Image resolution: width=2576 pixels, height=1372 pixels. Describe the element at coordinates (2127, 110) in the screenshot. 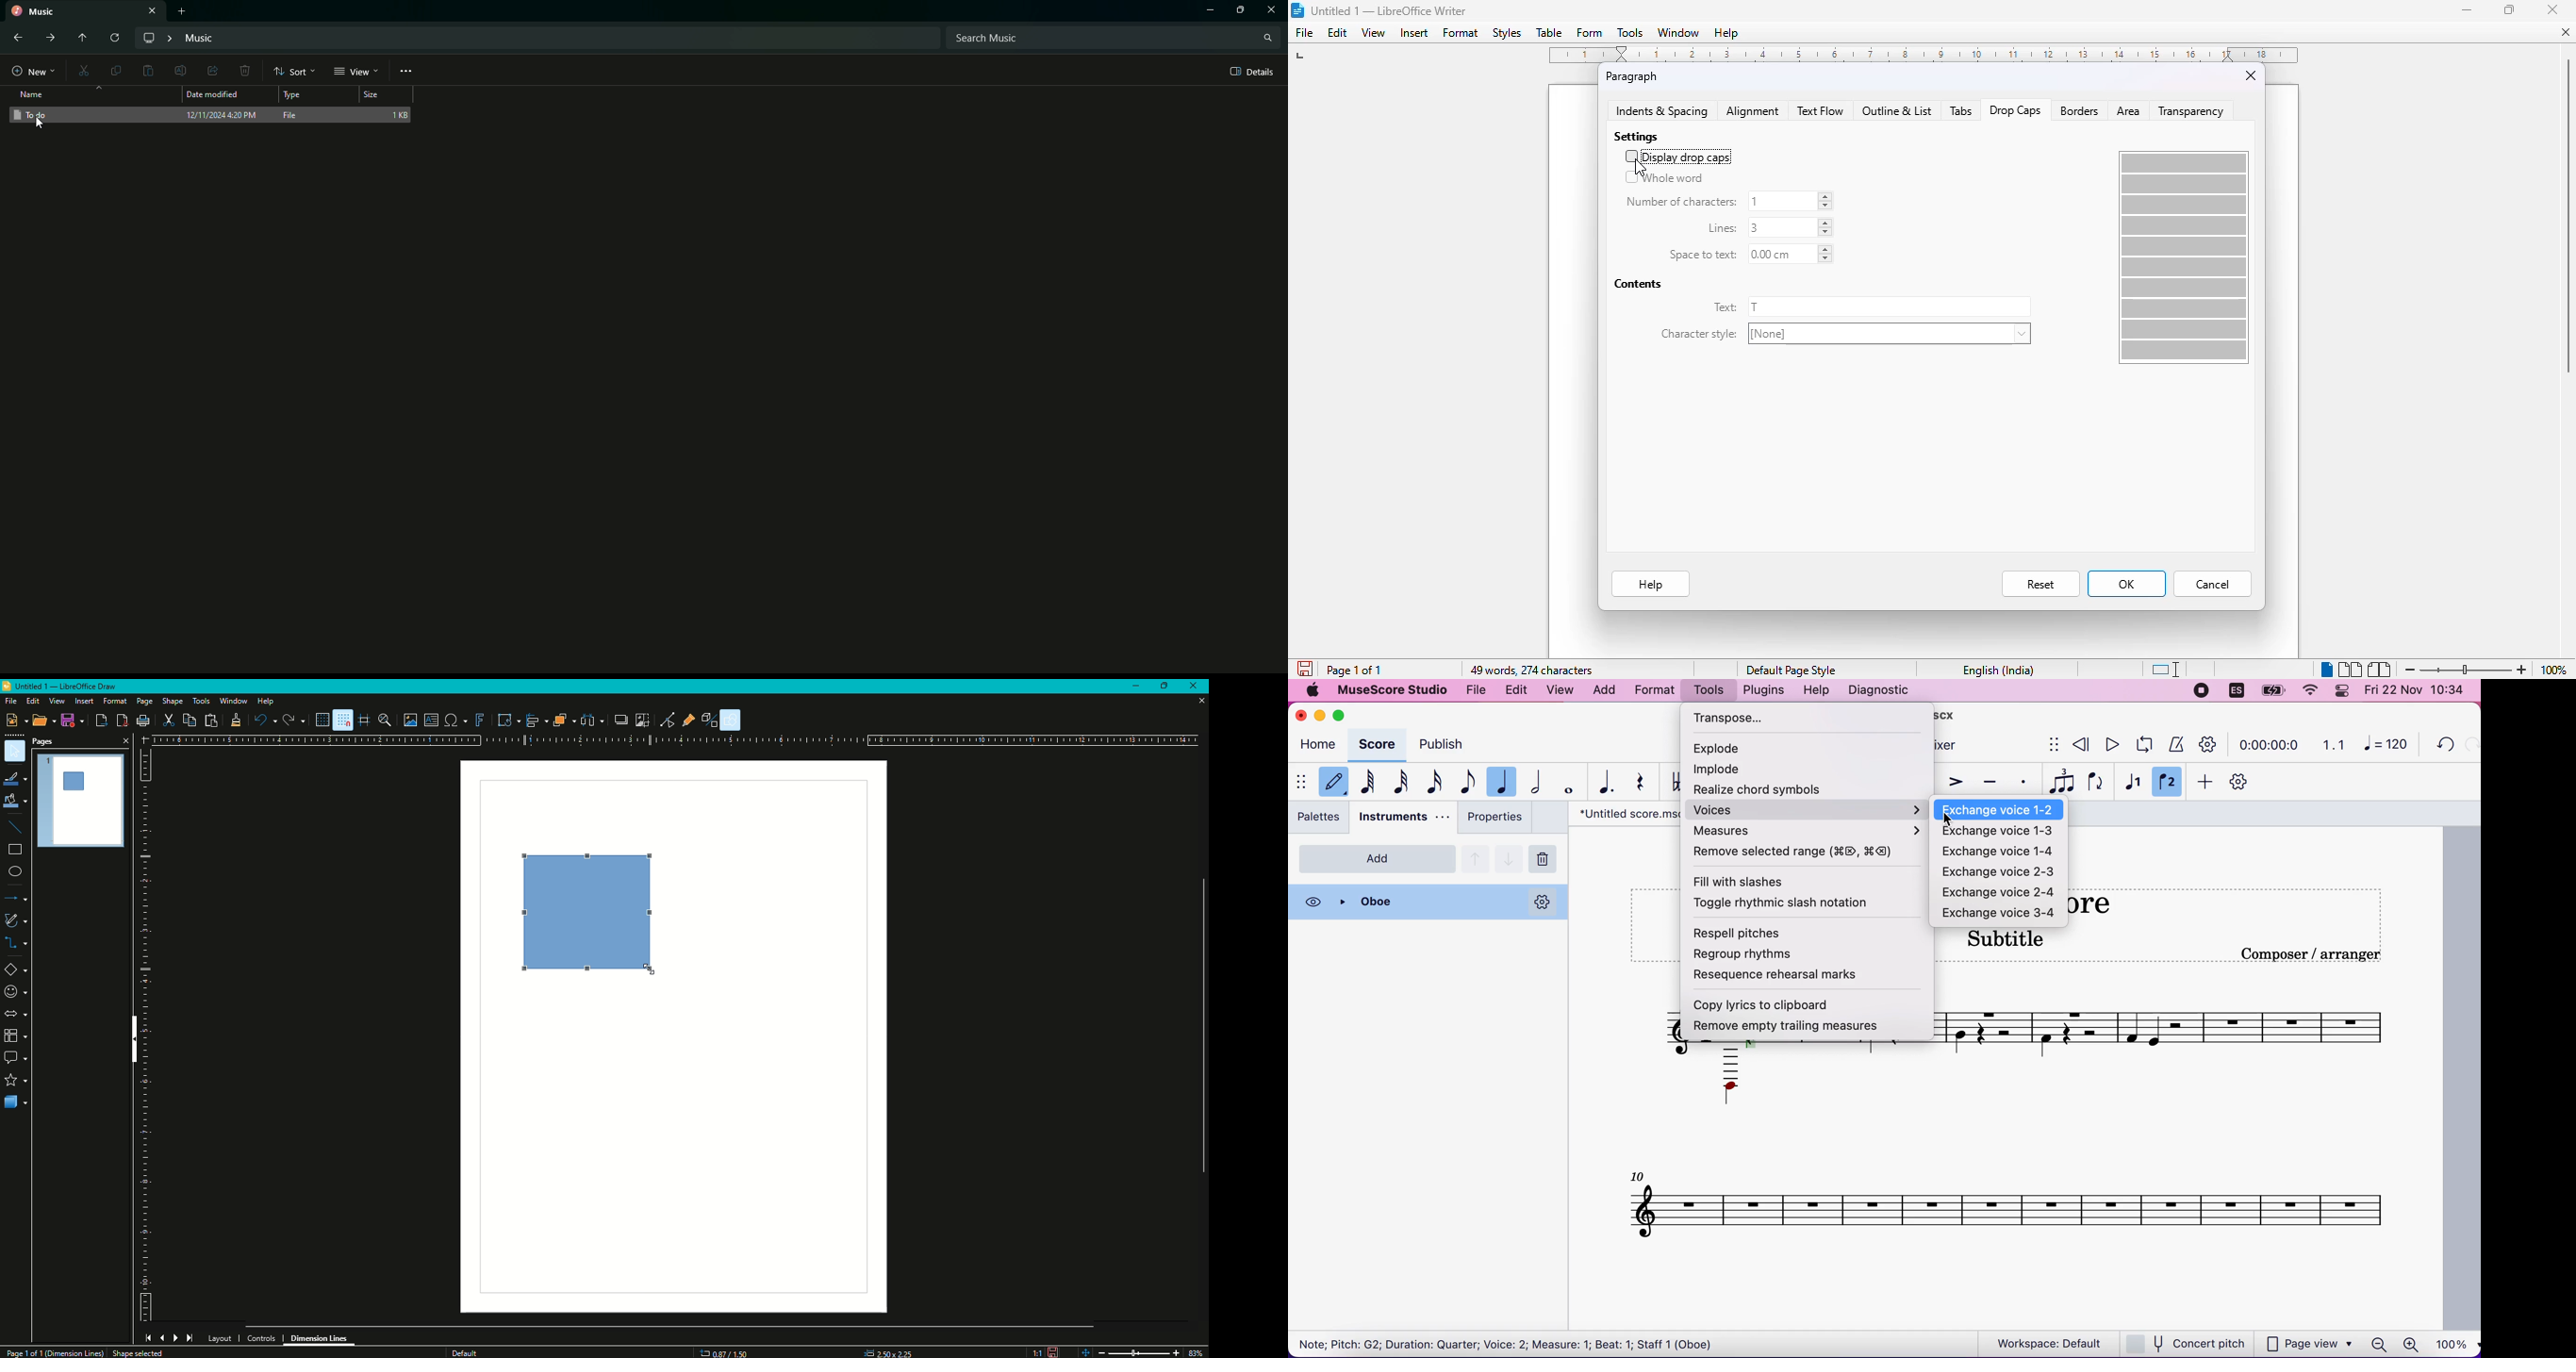

I see `area` at that location.